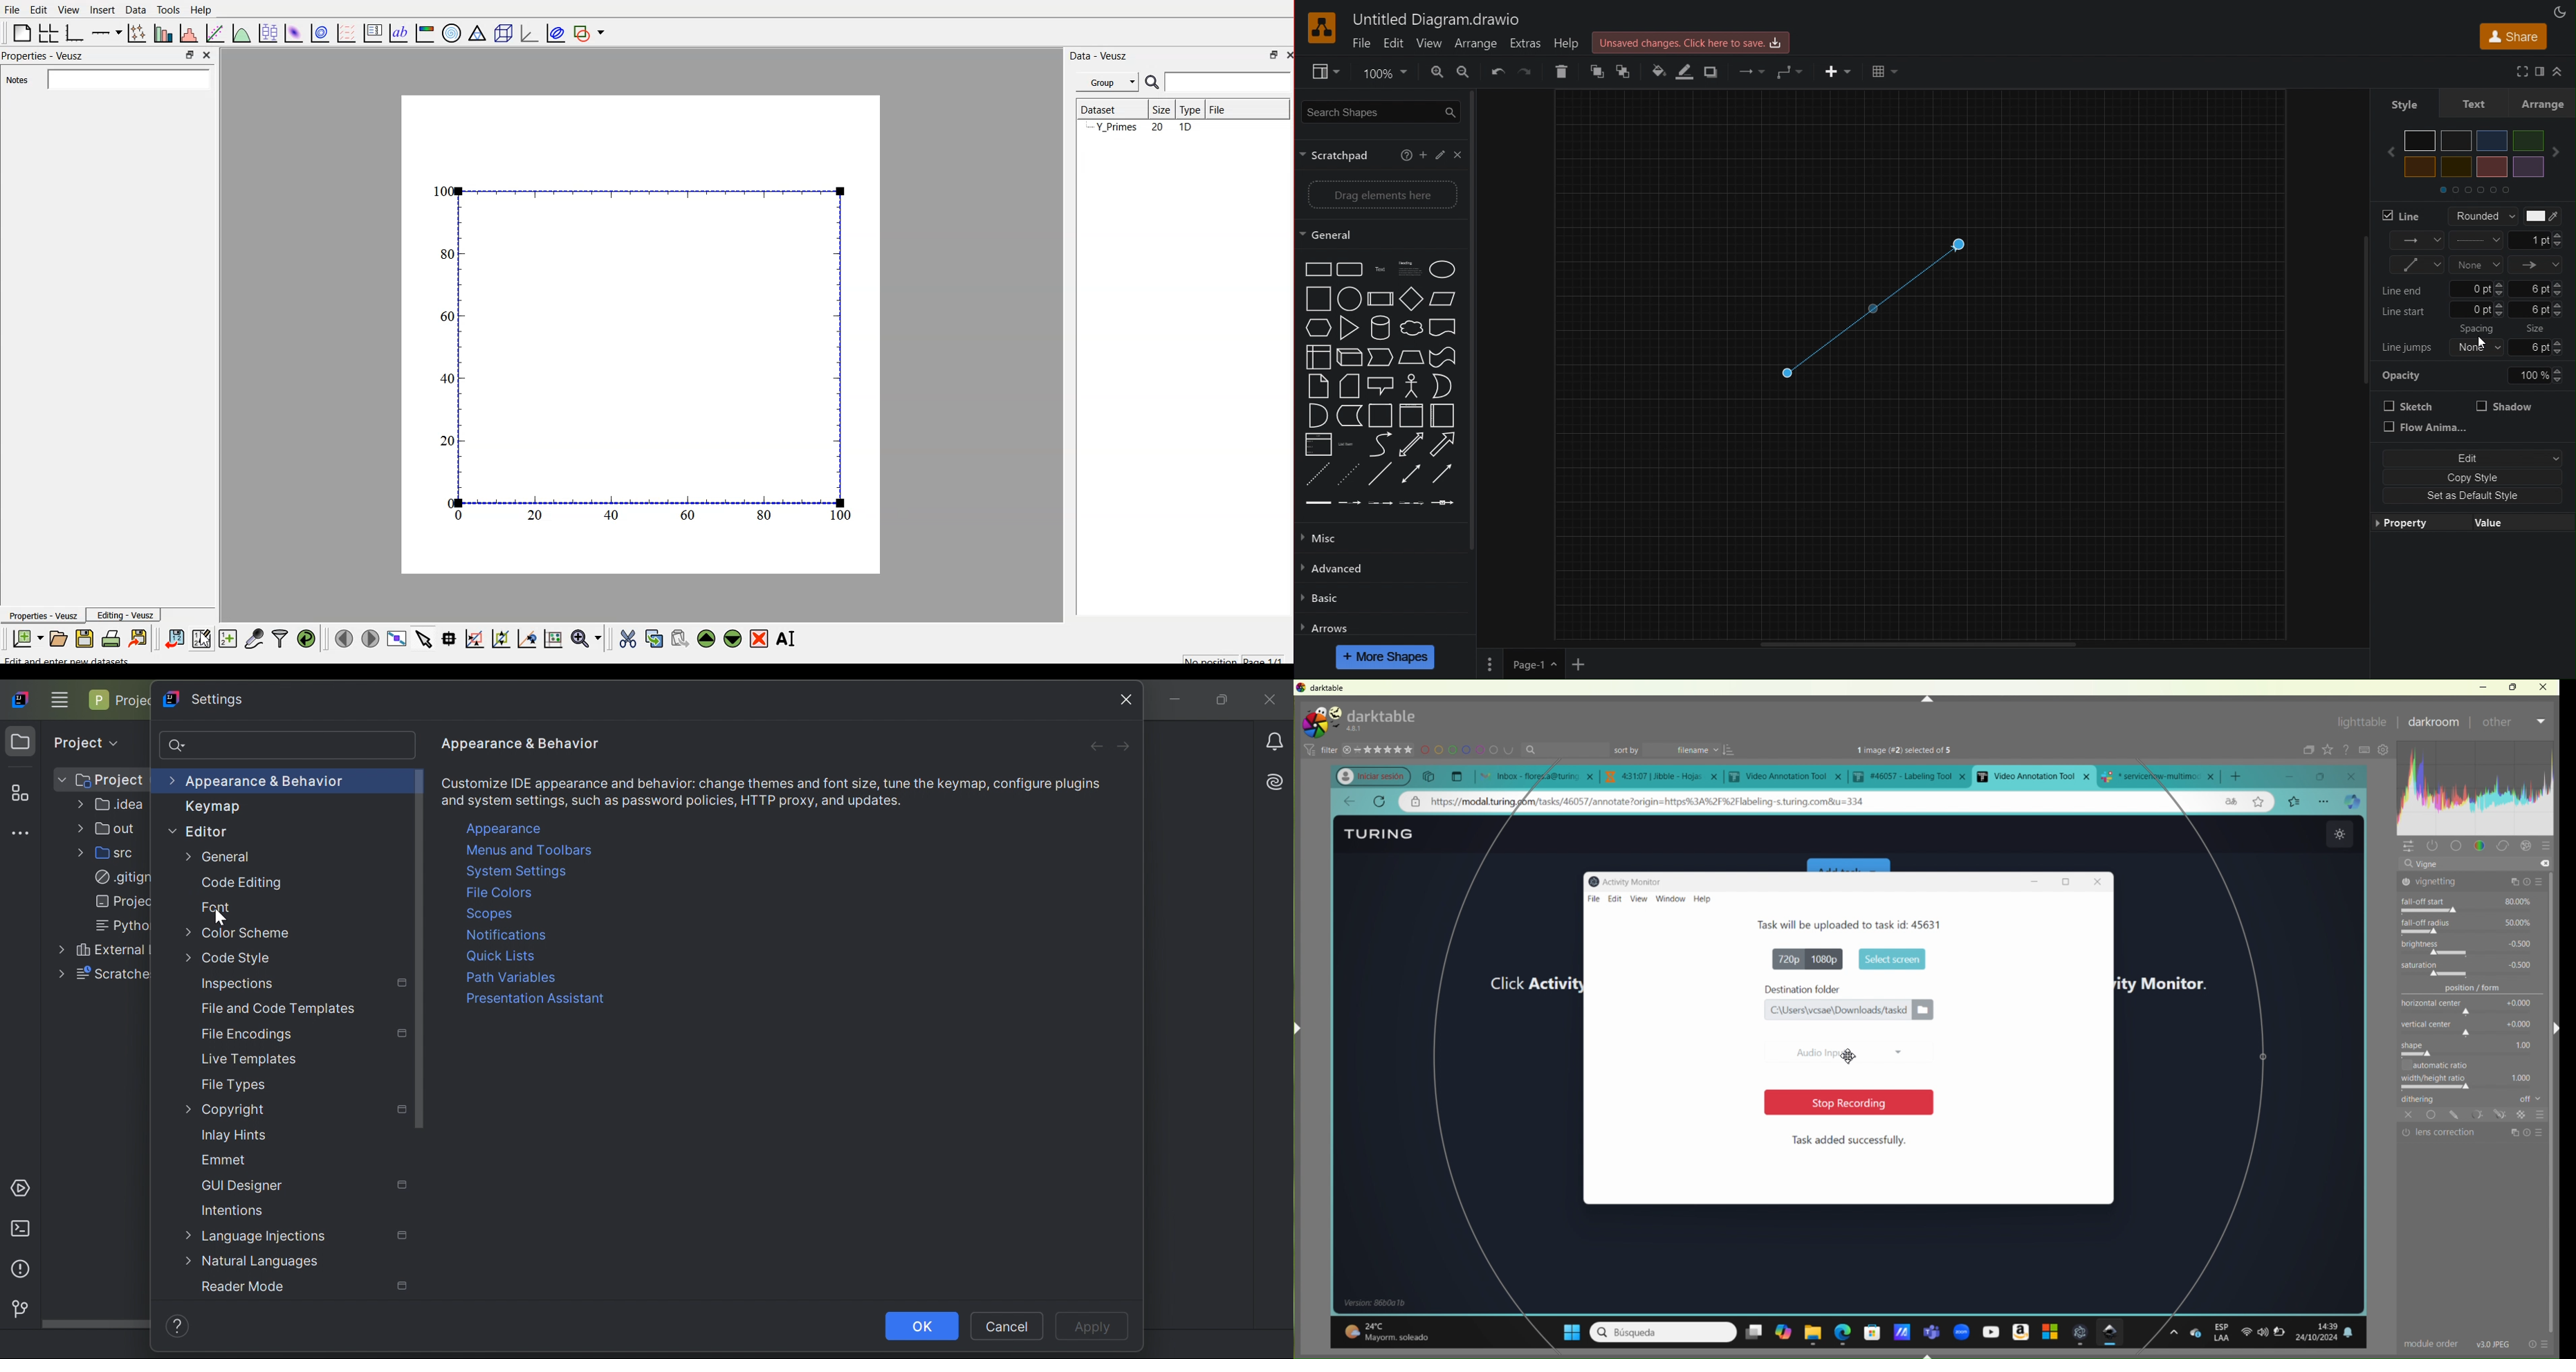  What do you see at coordinates (2169, 980) in the screenshot?
I see `activity monitor` at bounding box center [2169, 980].